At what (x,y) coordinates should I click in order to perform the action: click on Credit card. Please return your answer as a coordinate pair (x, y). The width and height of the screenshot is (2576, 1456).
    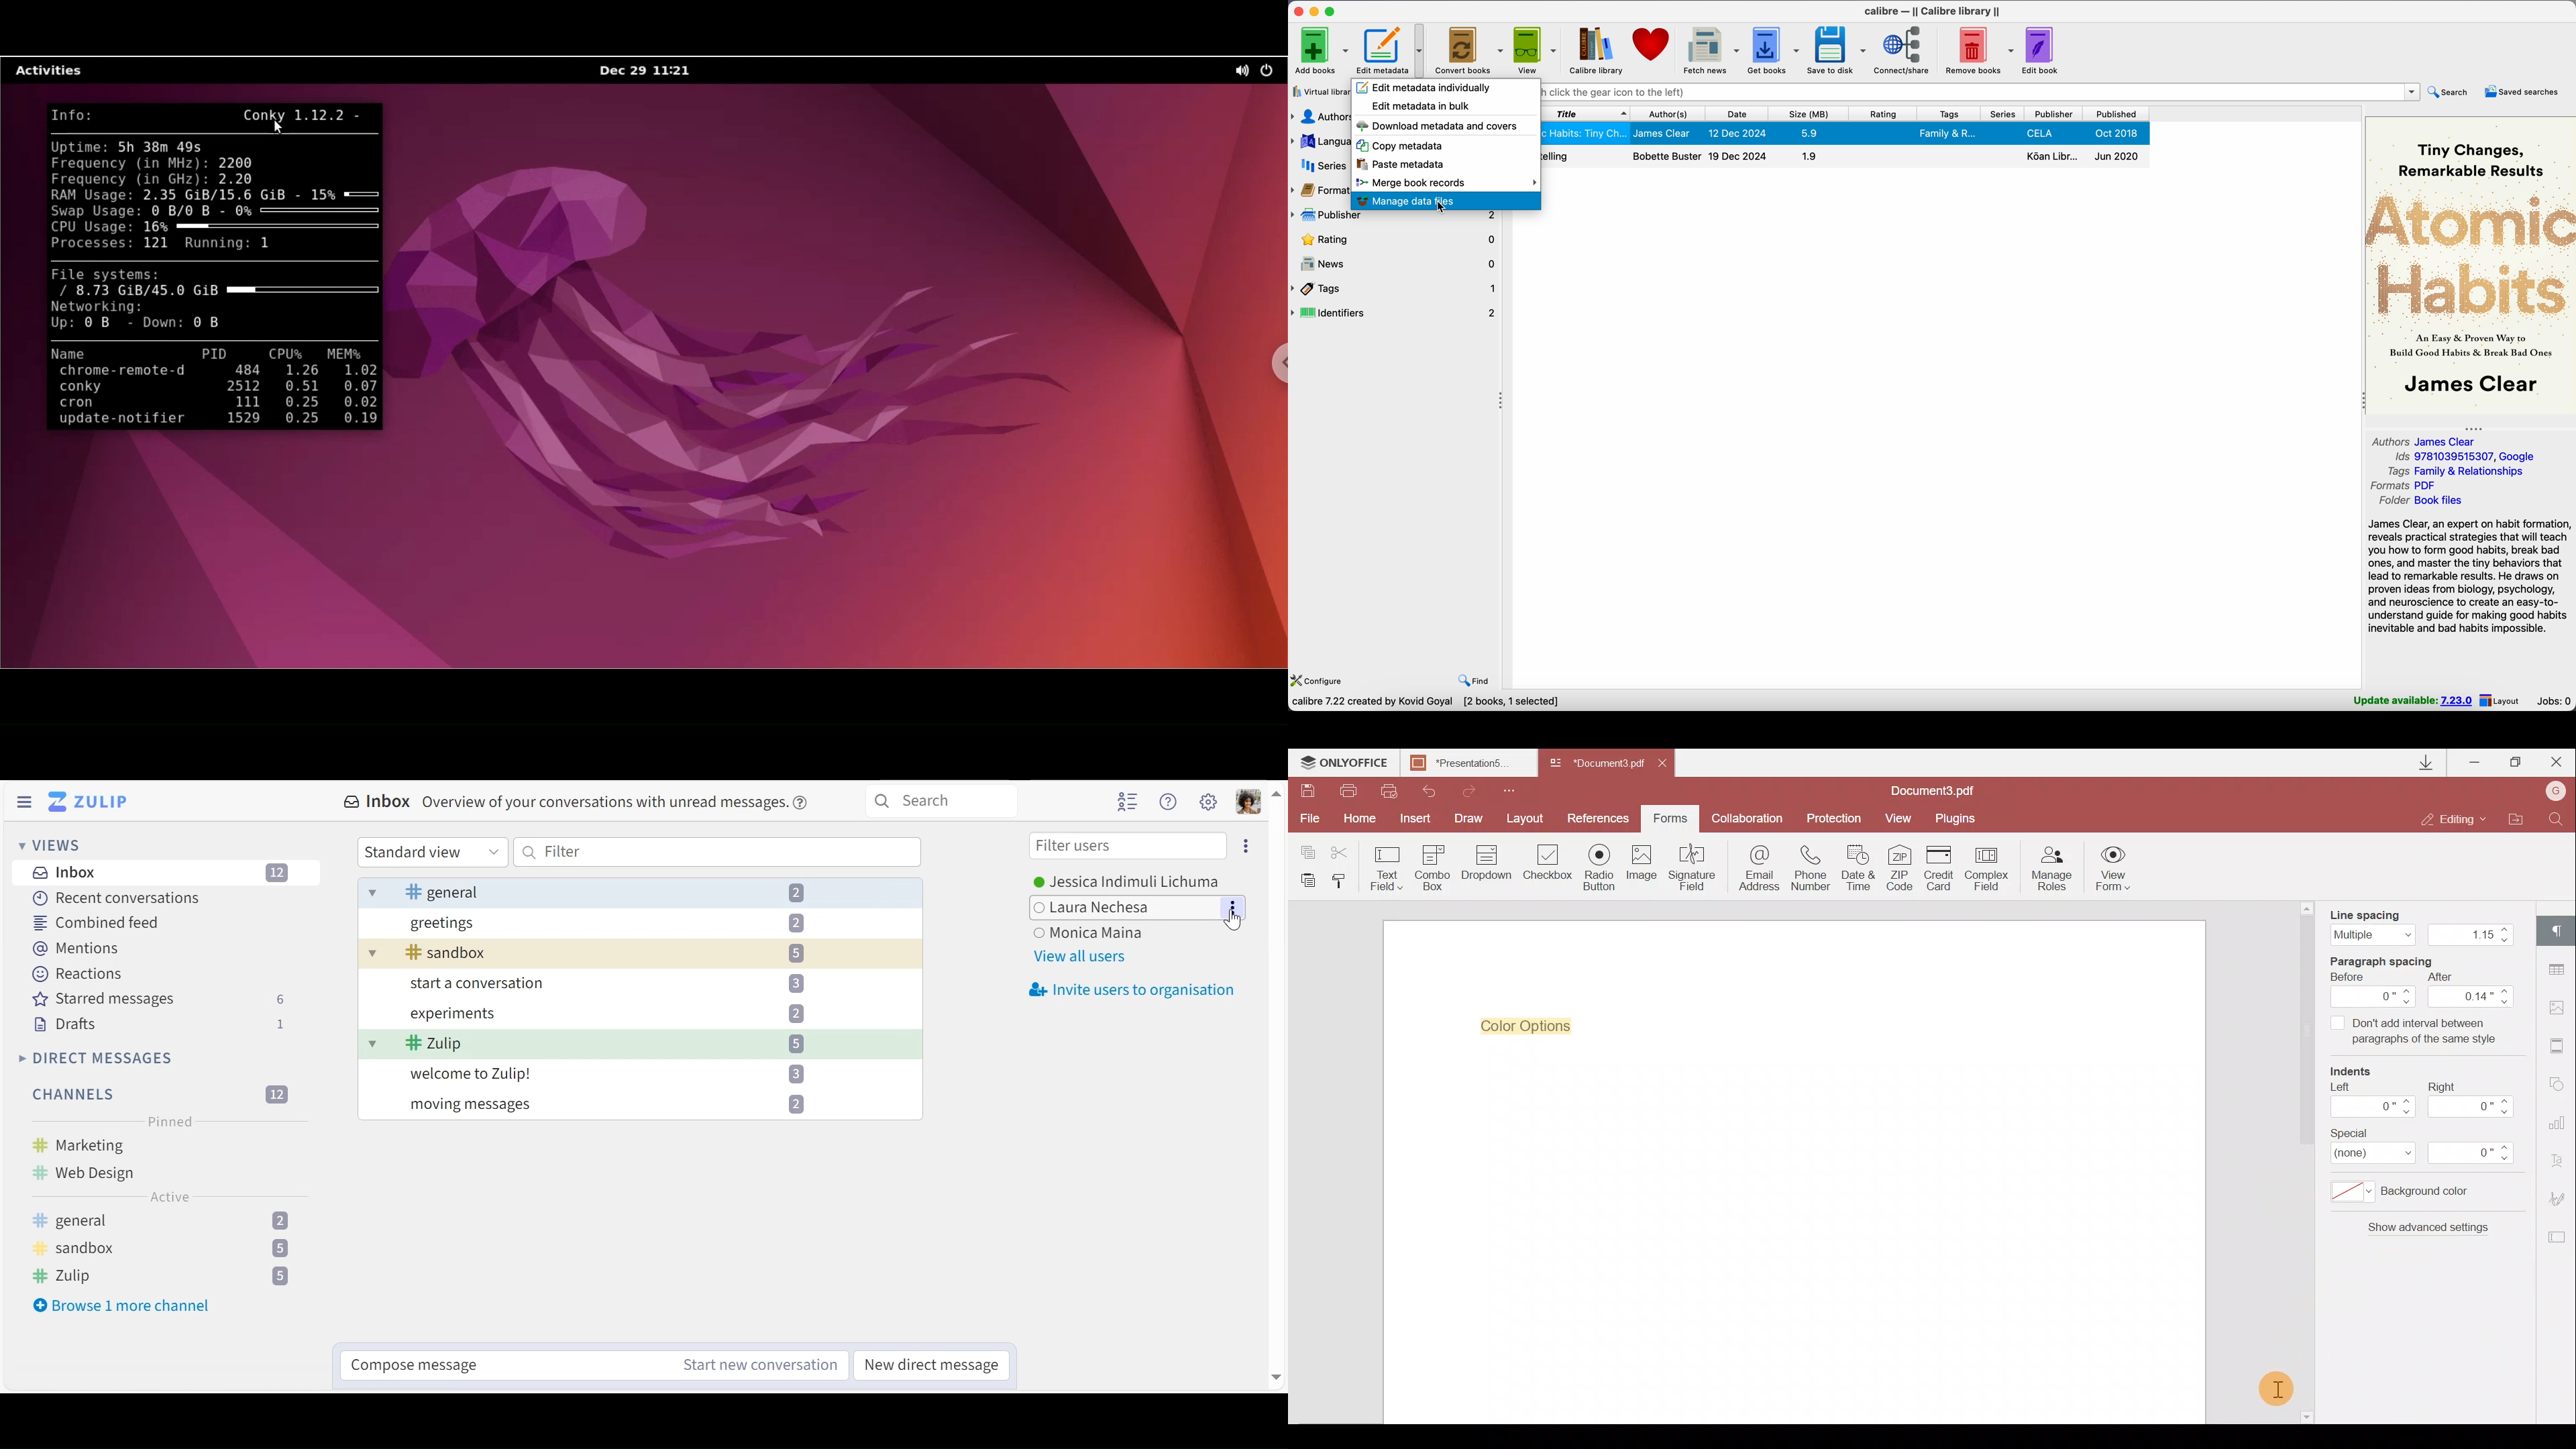
    Looking at the image, I should click on (1941, 867).